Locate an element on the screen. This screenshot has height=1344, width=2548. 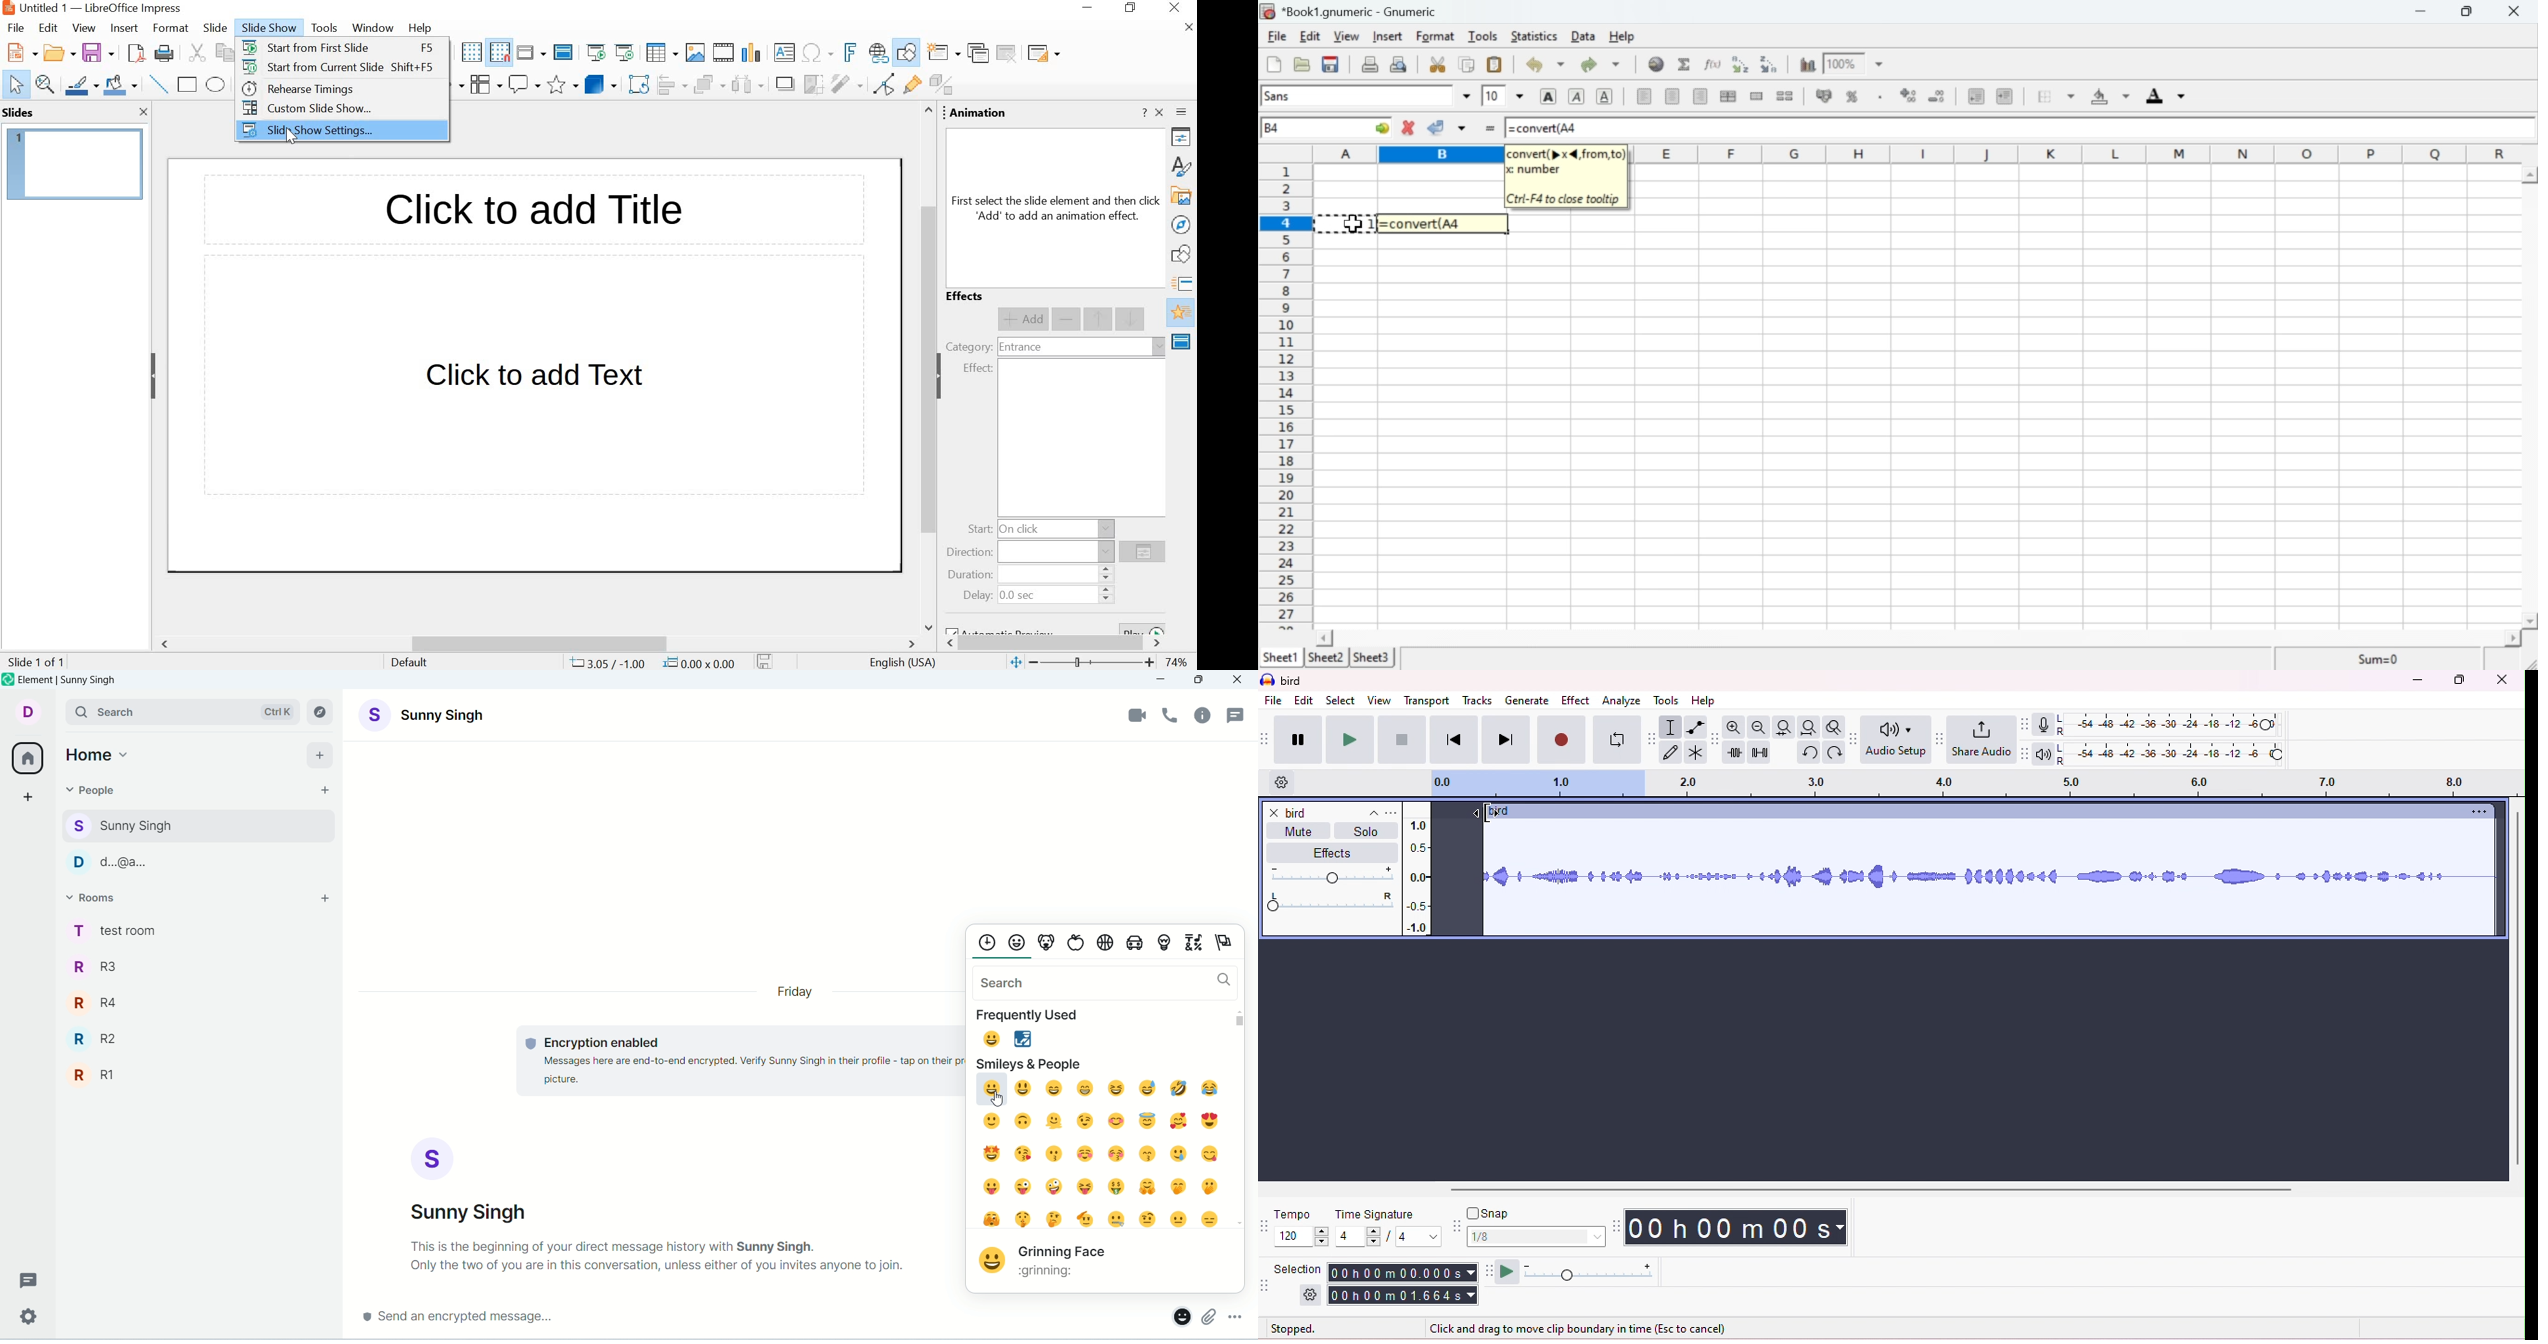
insert textbox is located at coordinates (785, 52).